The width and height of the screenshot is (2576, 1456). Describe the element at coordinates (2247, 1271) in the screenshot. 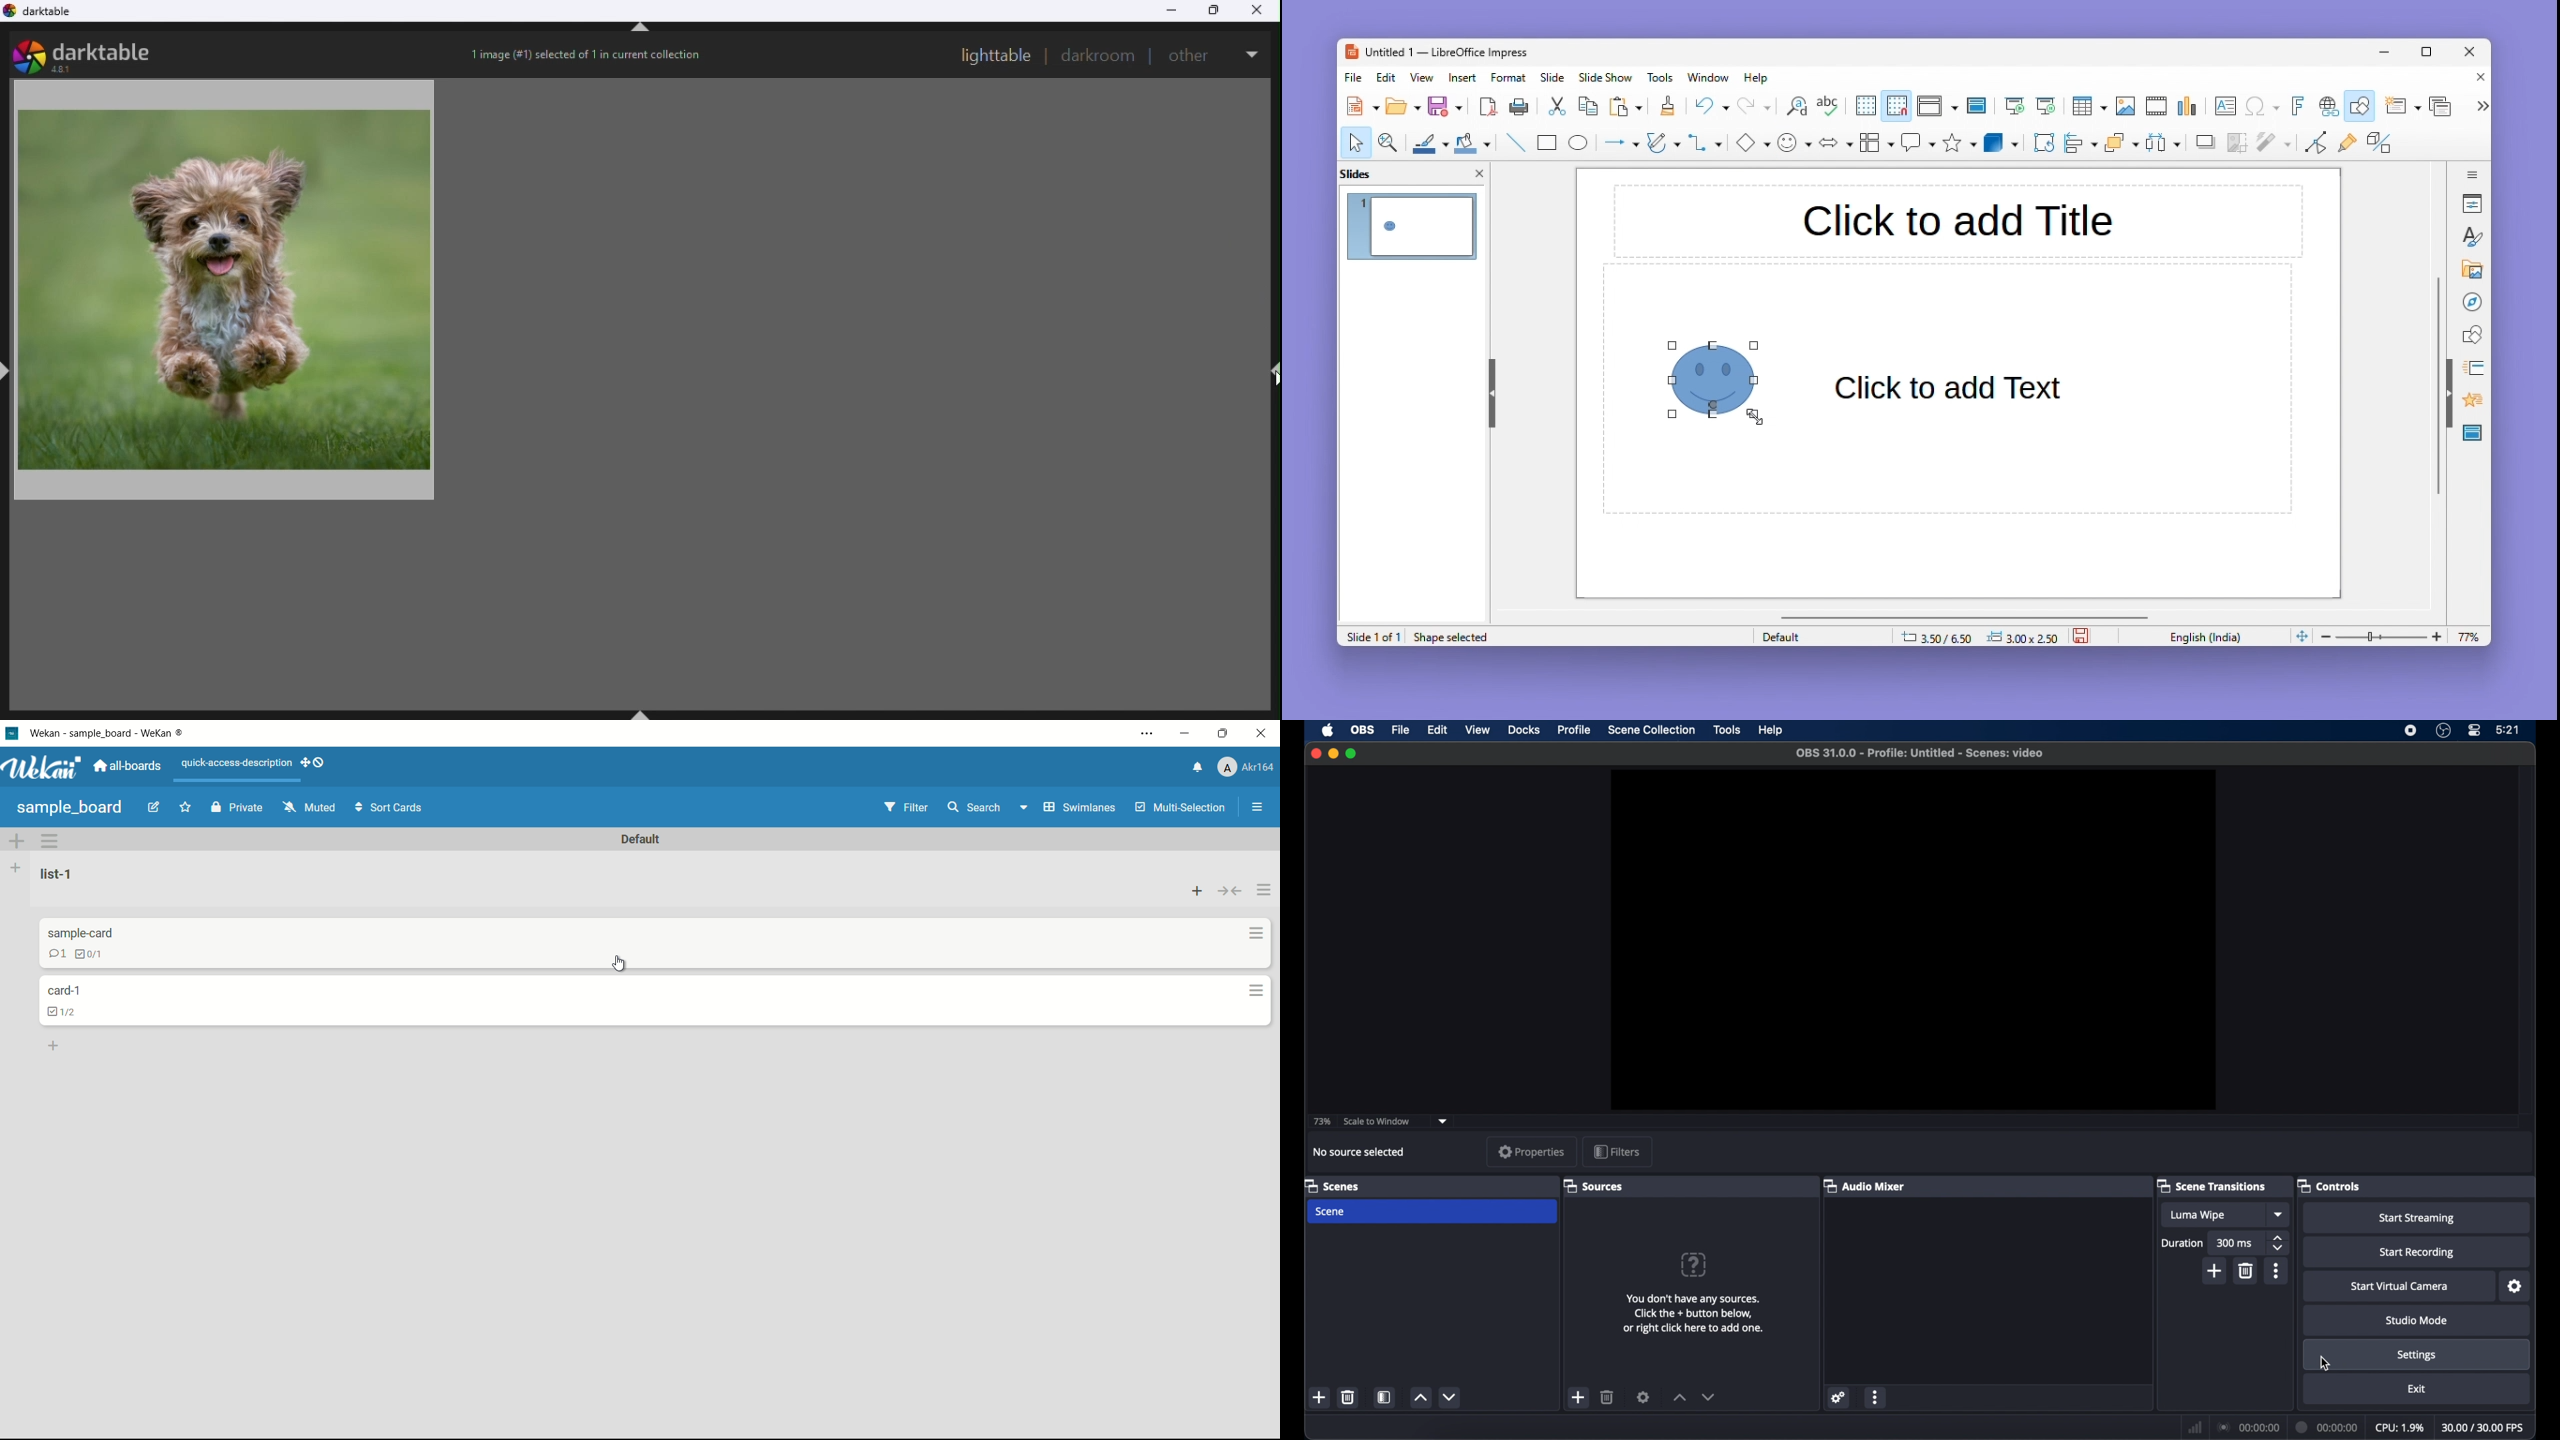

I see `delete` at that location.